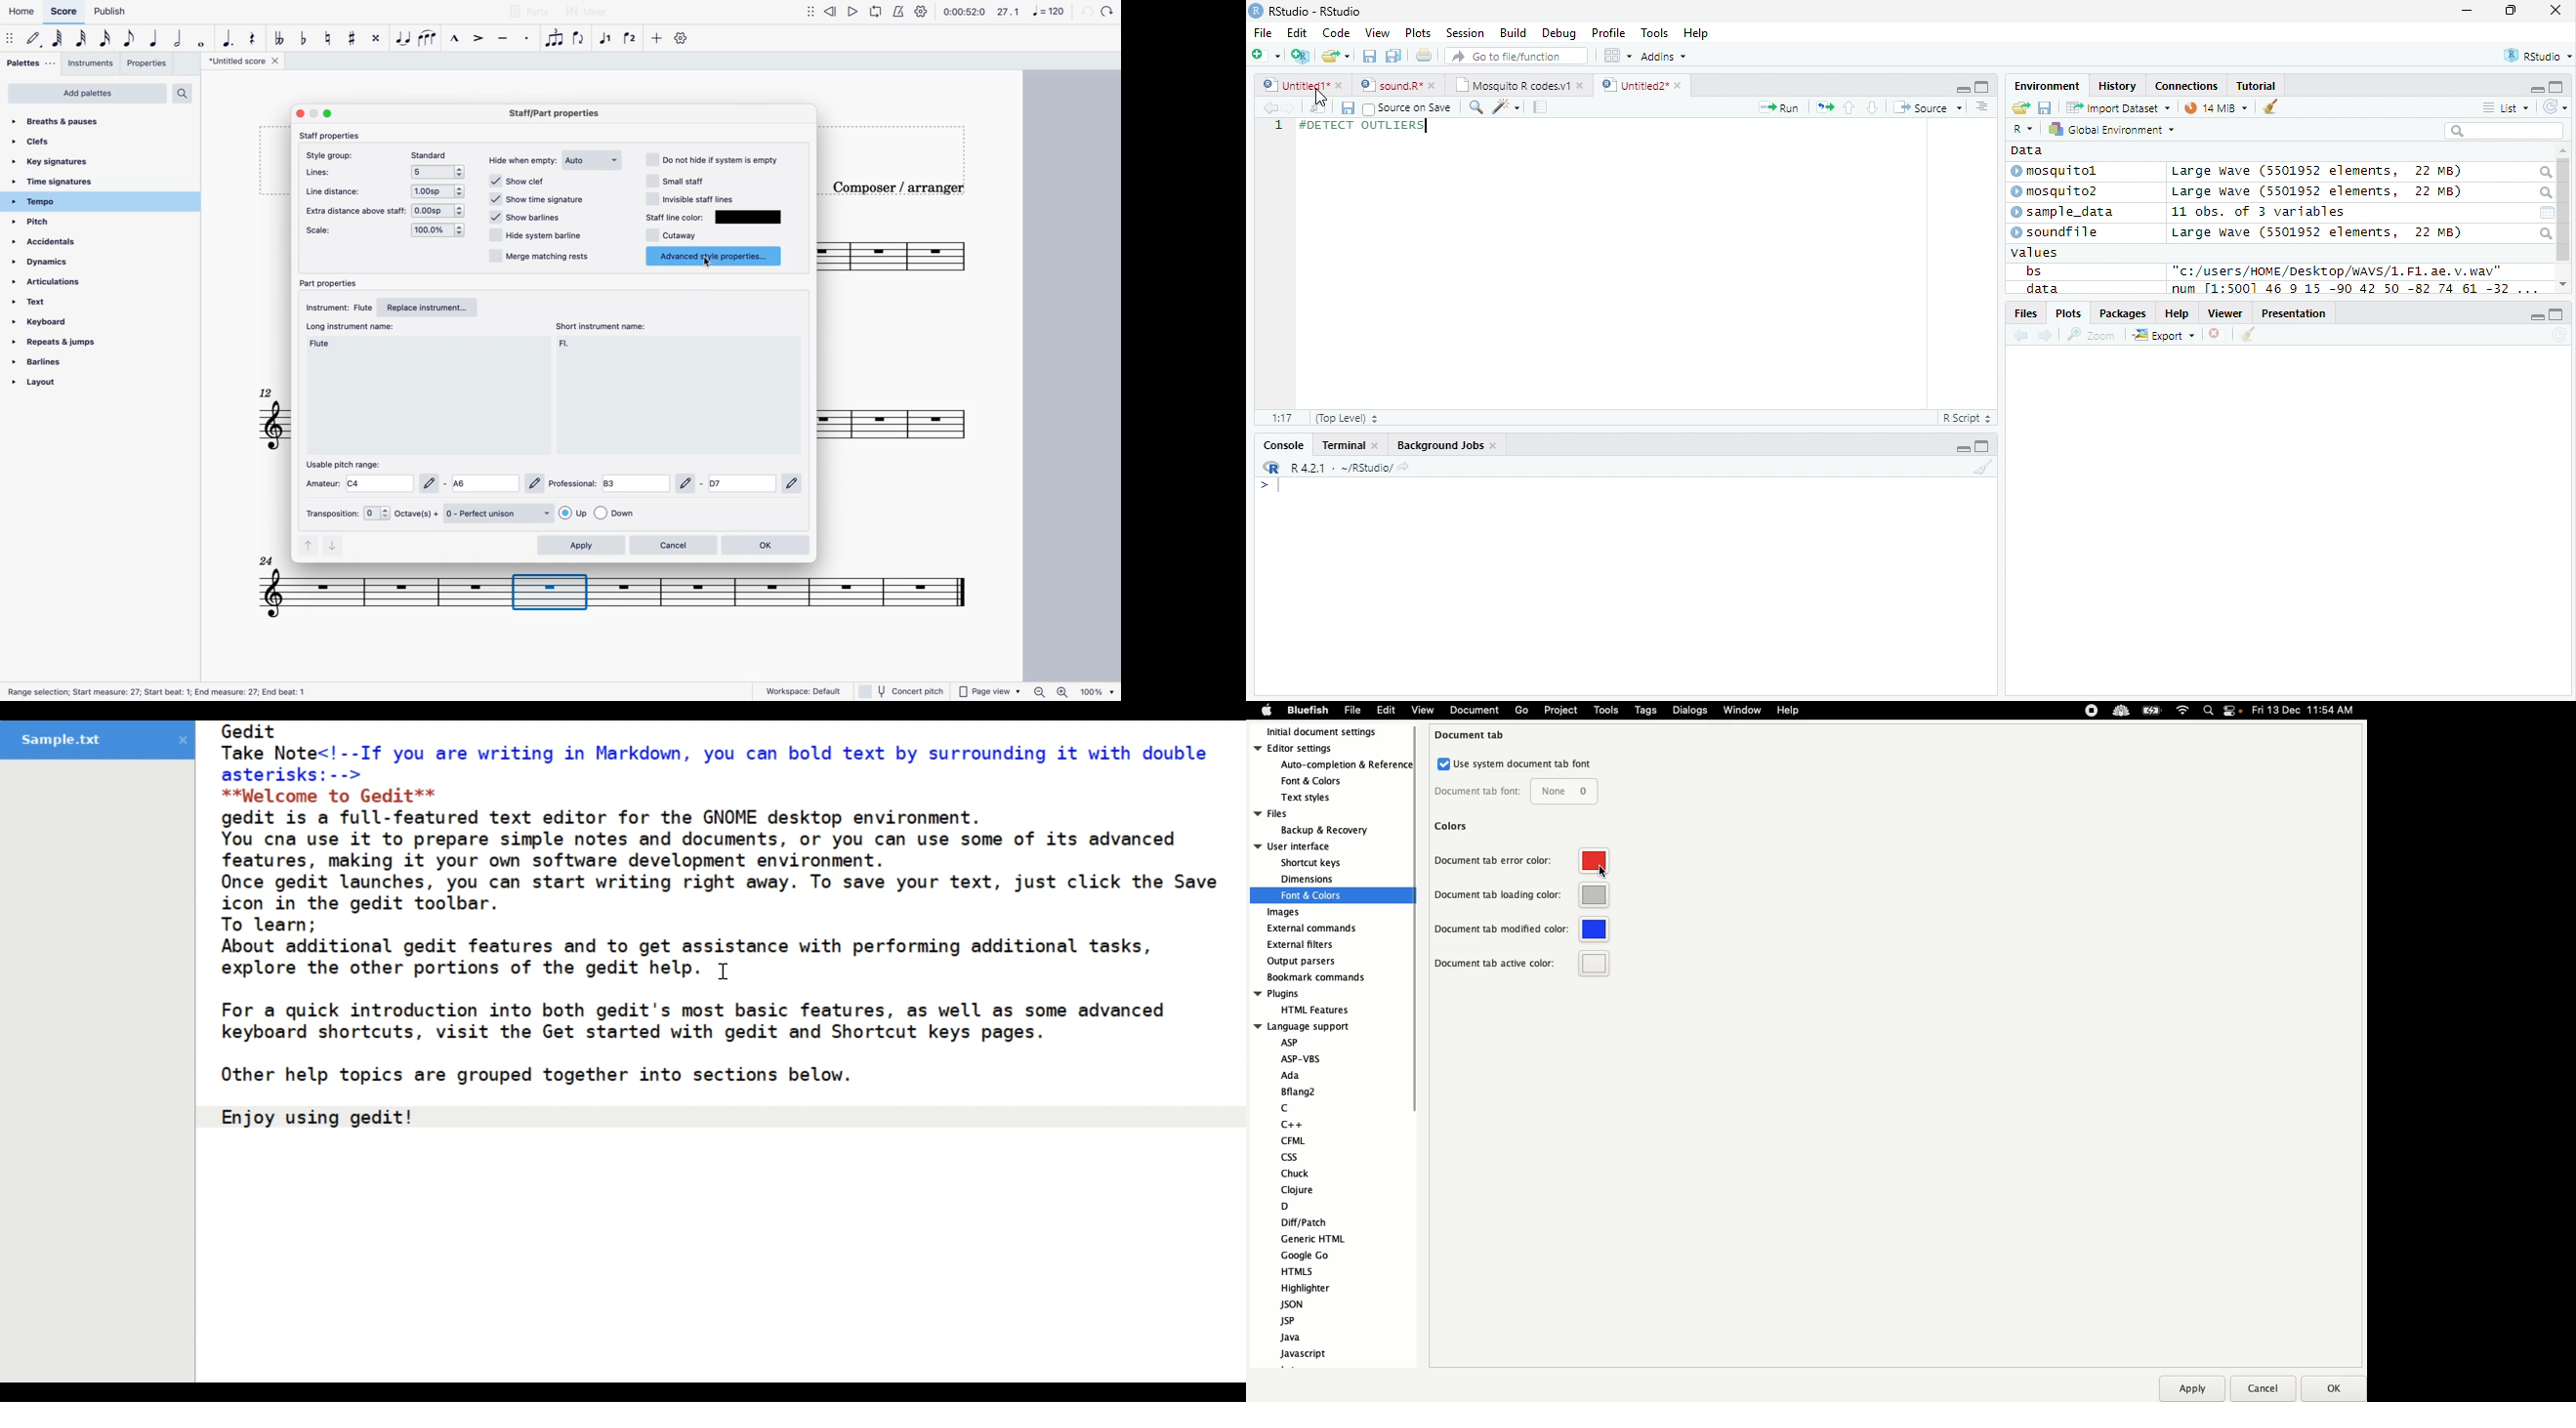 This screenshot has width=2576, height=1428. Describe the element at coordinates (1517, 84) in the screenshot. I see `Mosquito R codes.v1` at that location.